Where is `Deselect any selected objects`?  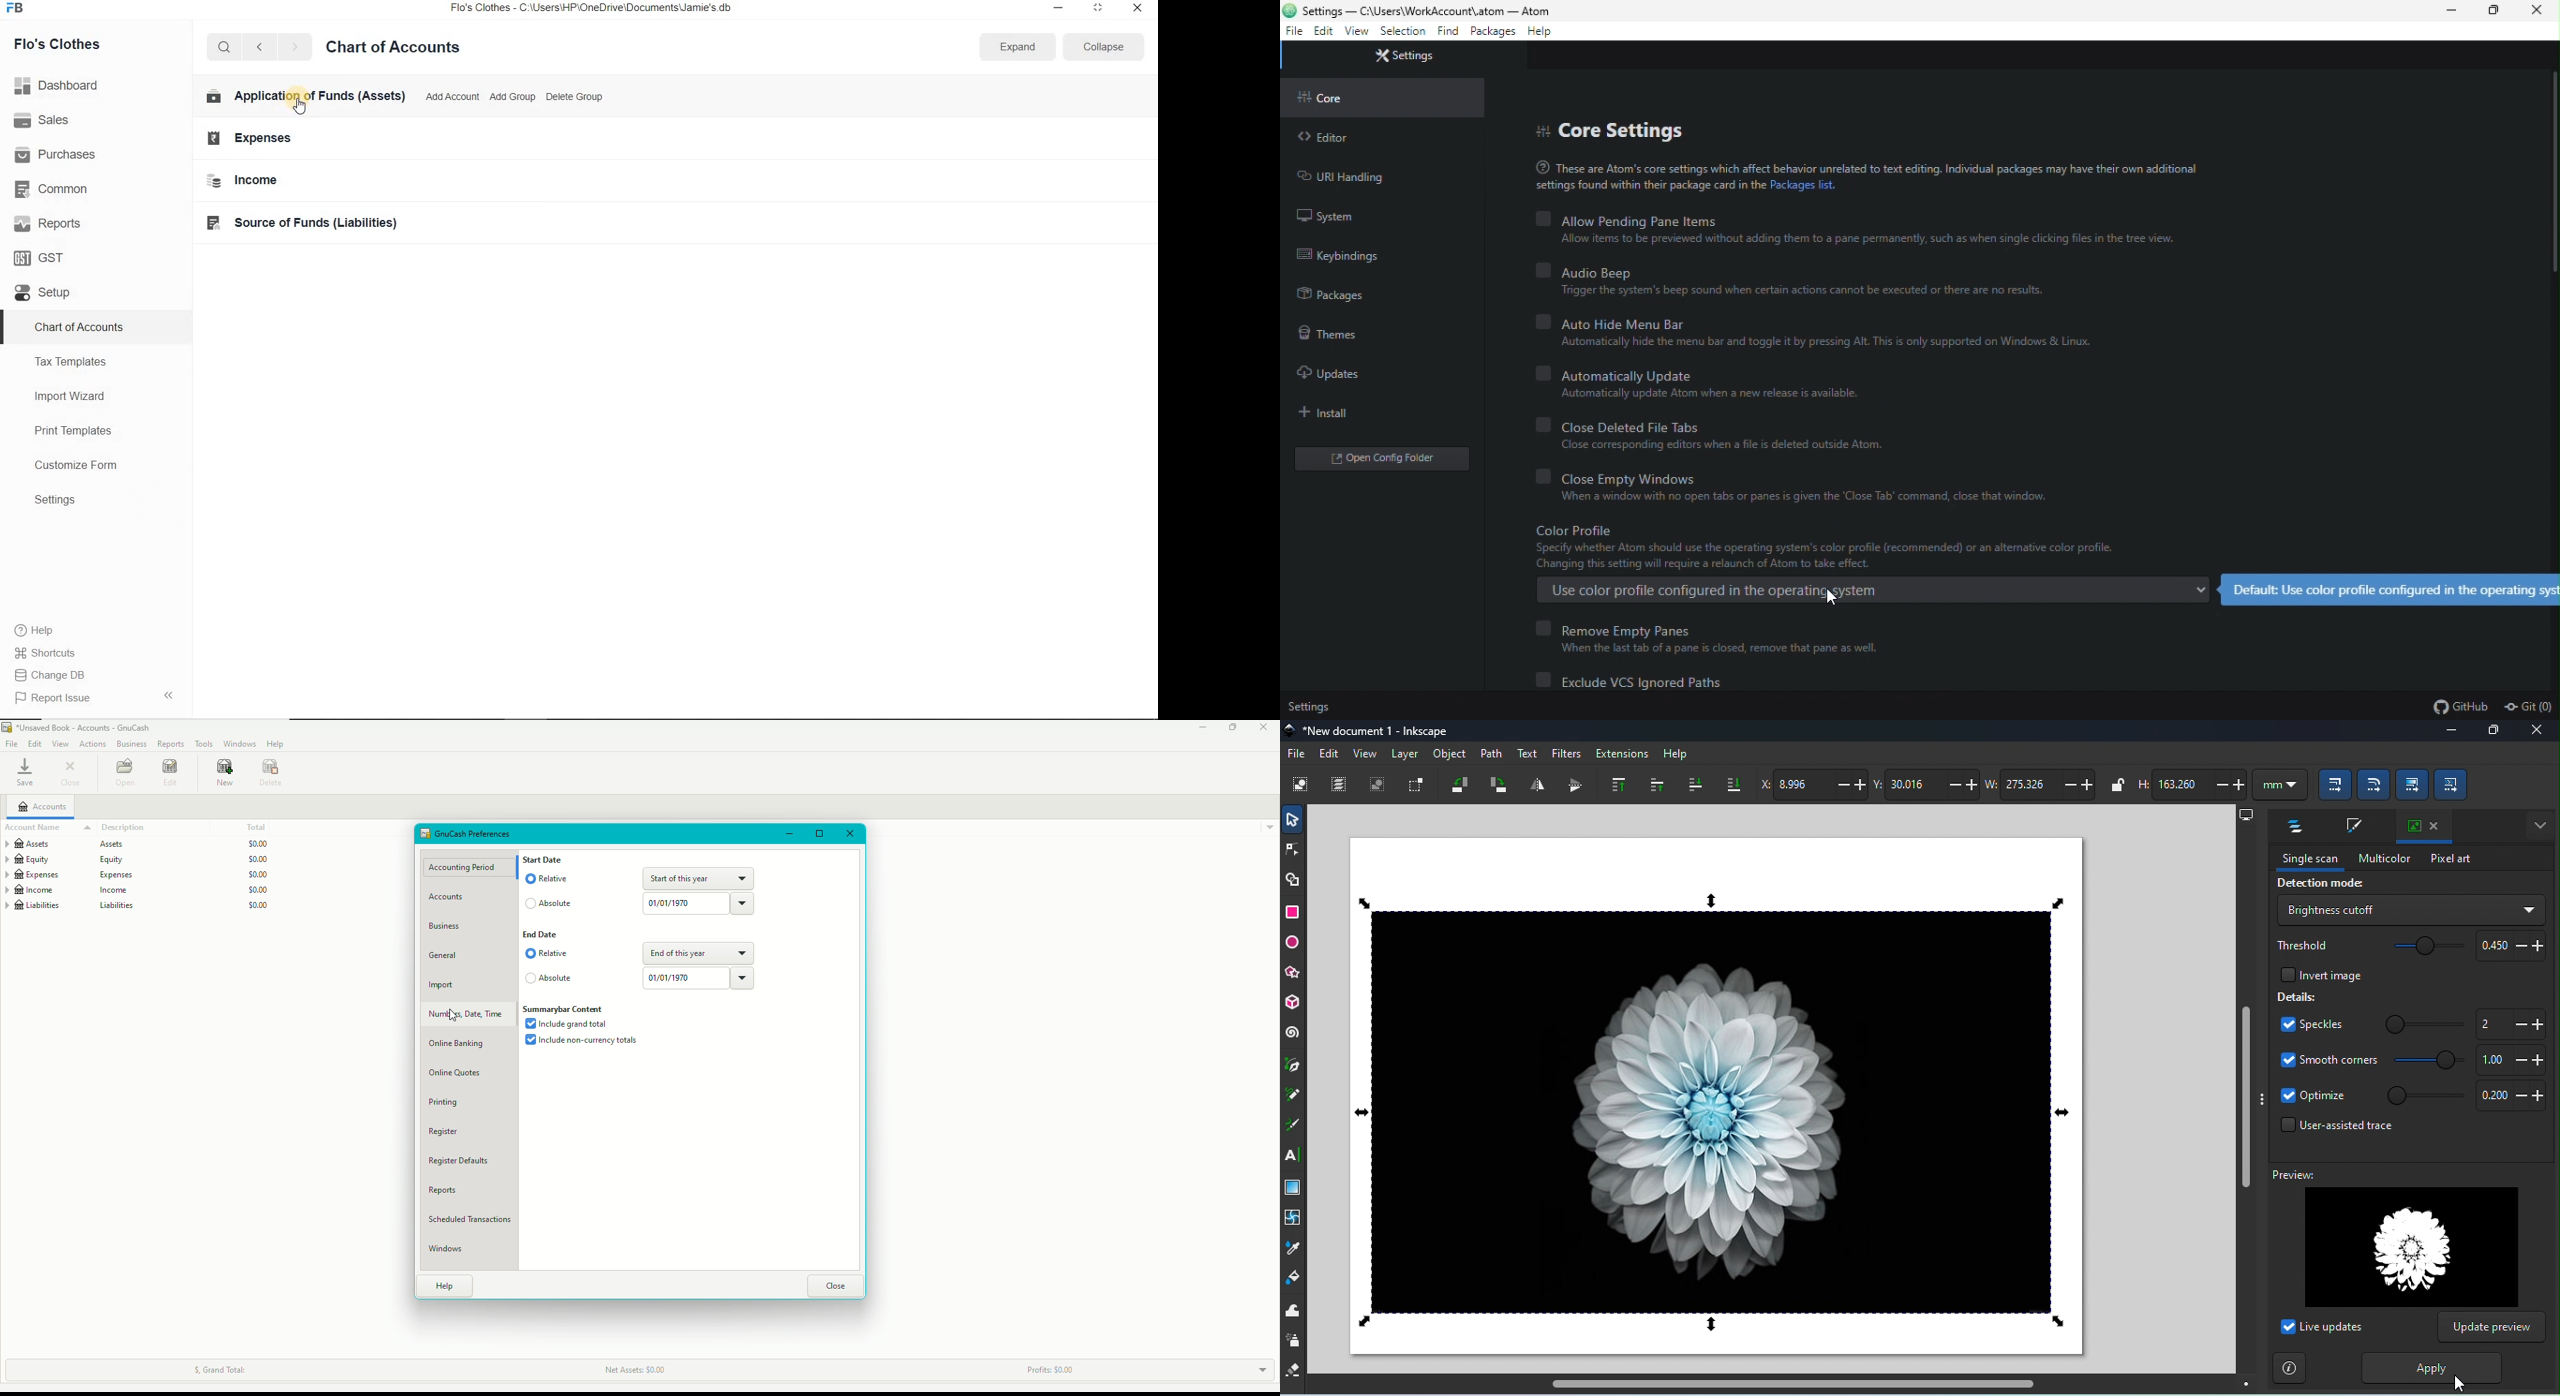
Deselect any selected objects is located at coordinates (1377, 787).